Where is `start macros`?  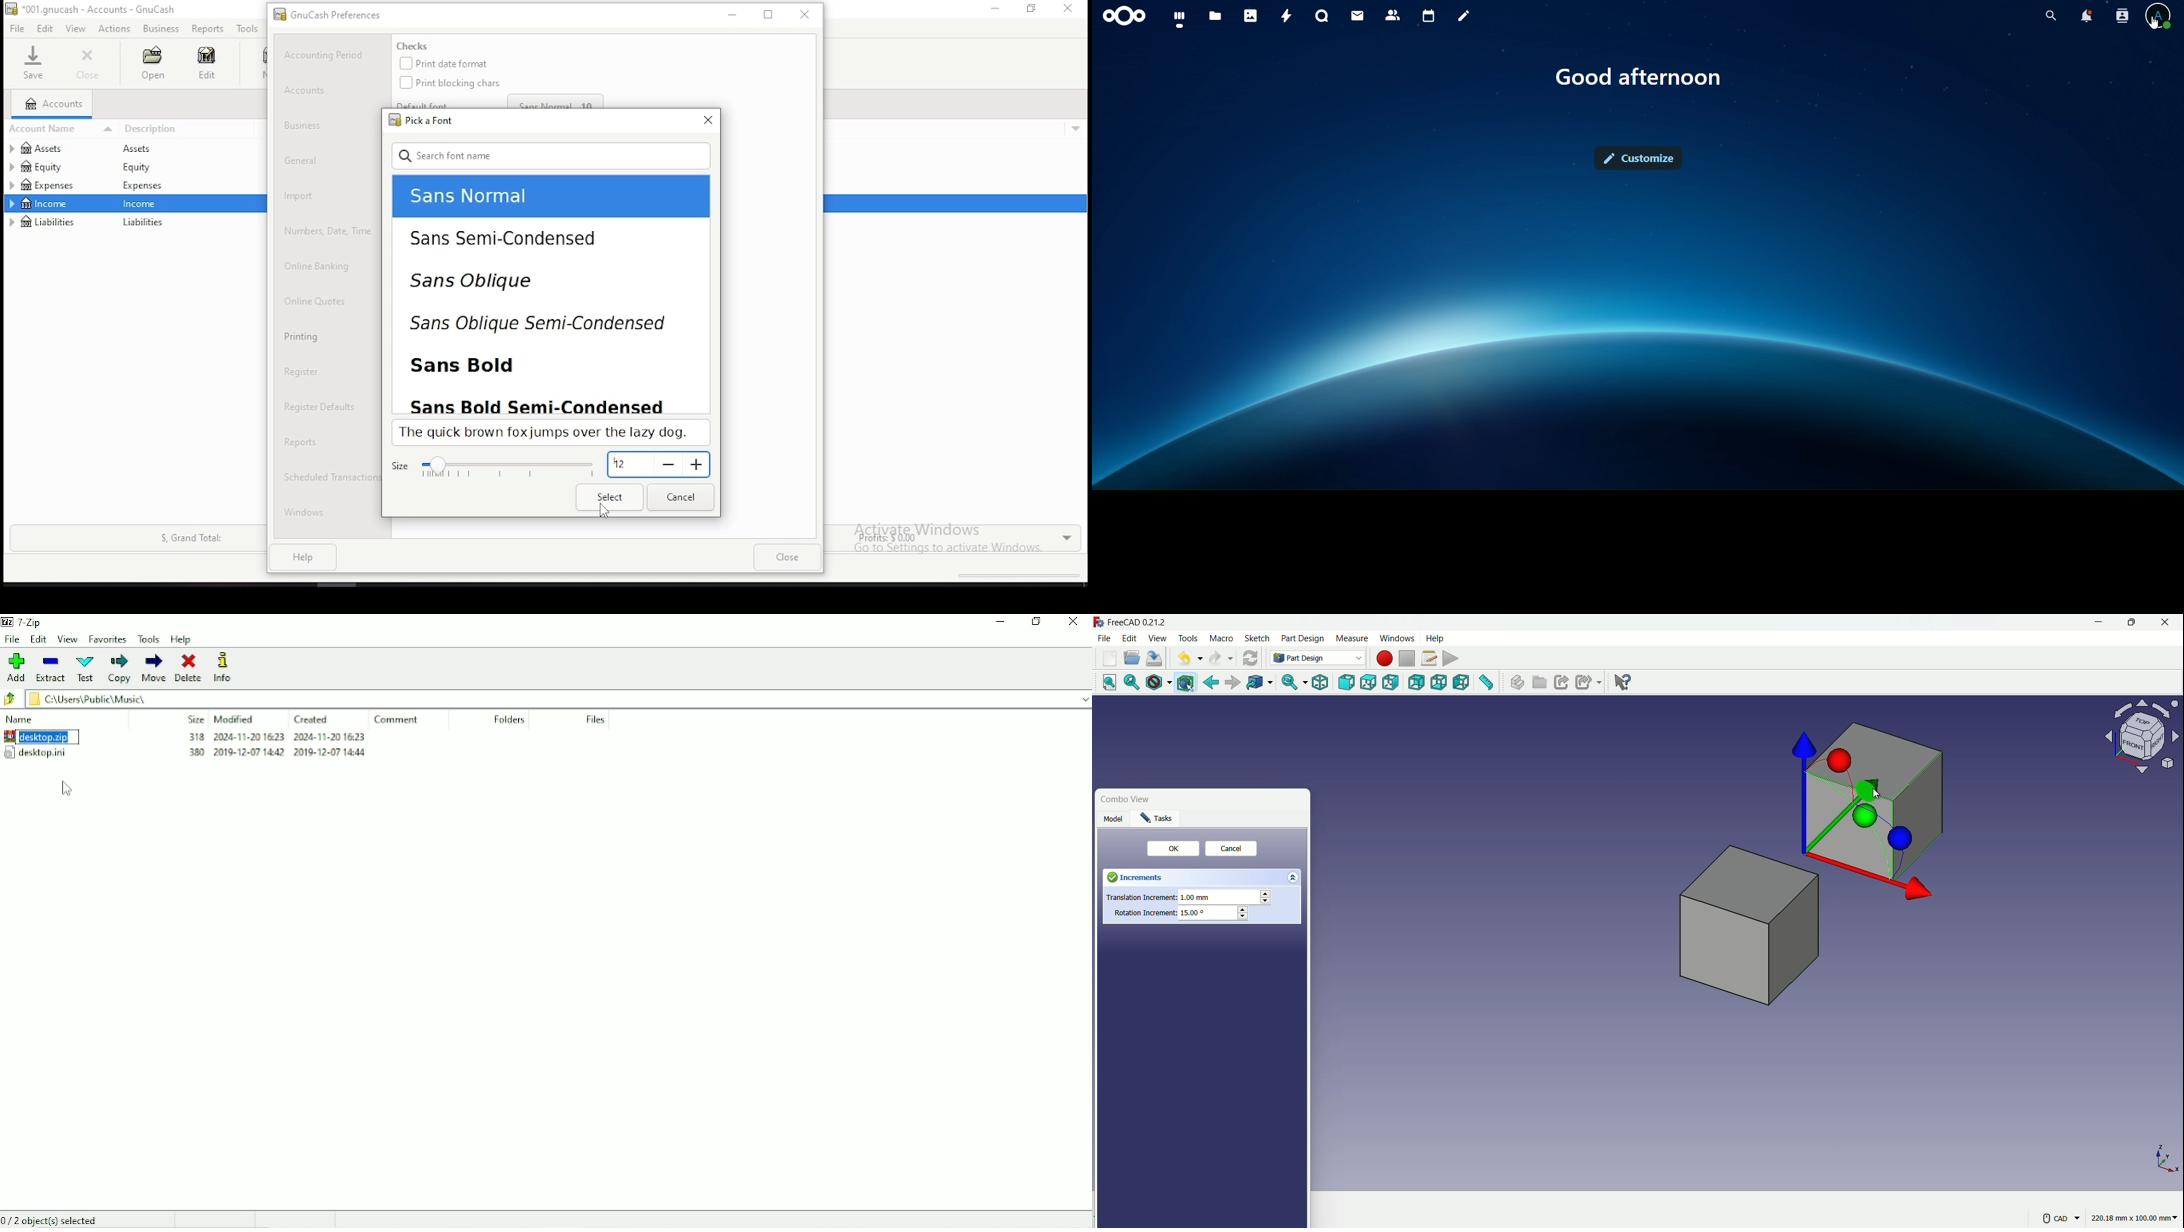 start macros is located at coordinates (1384, 658).